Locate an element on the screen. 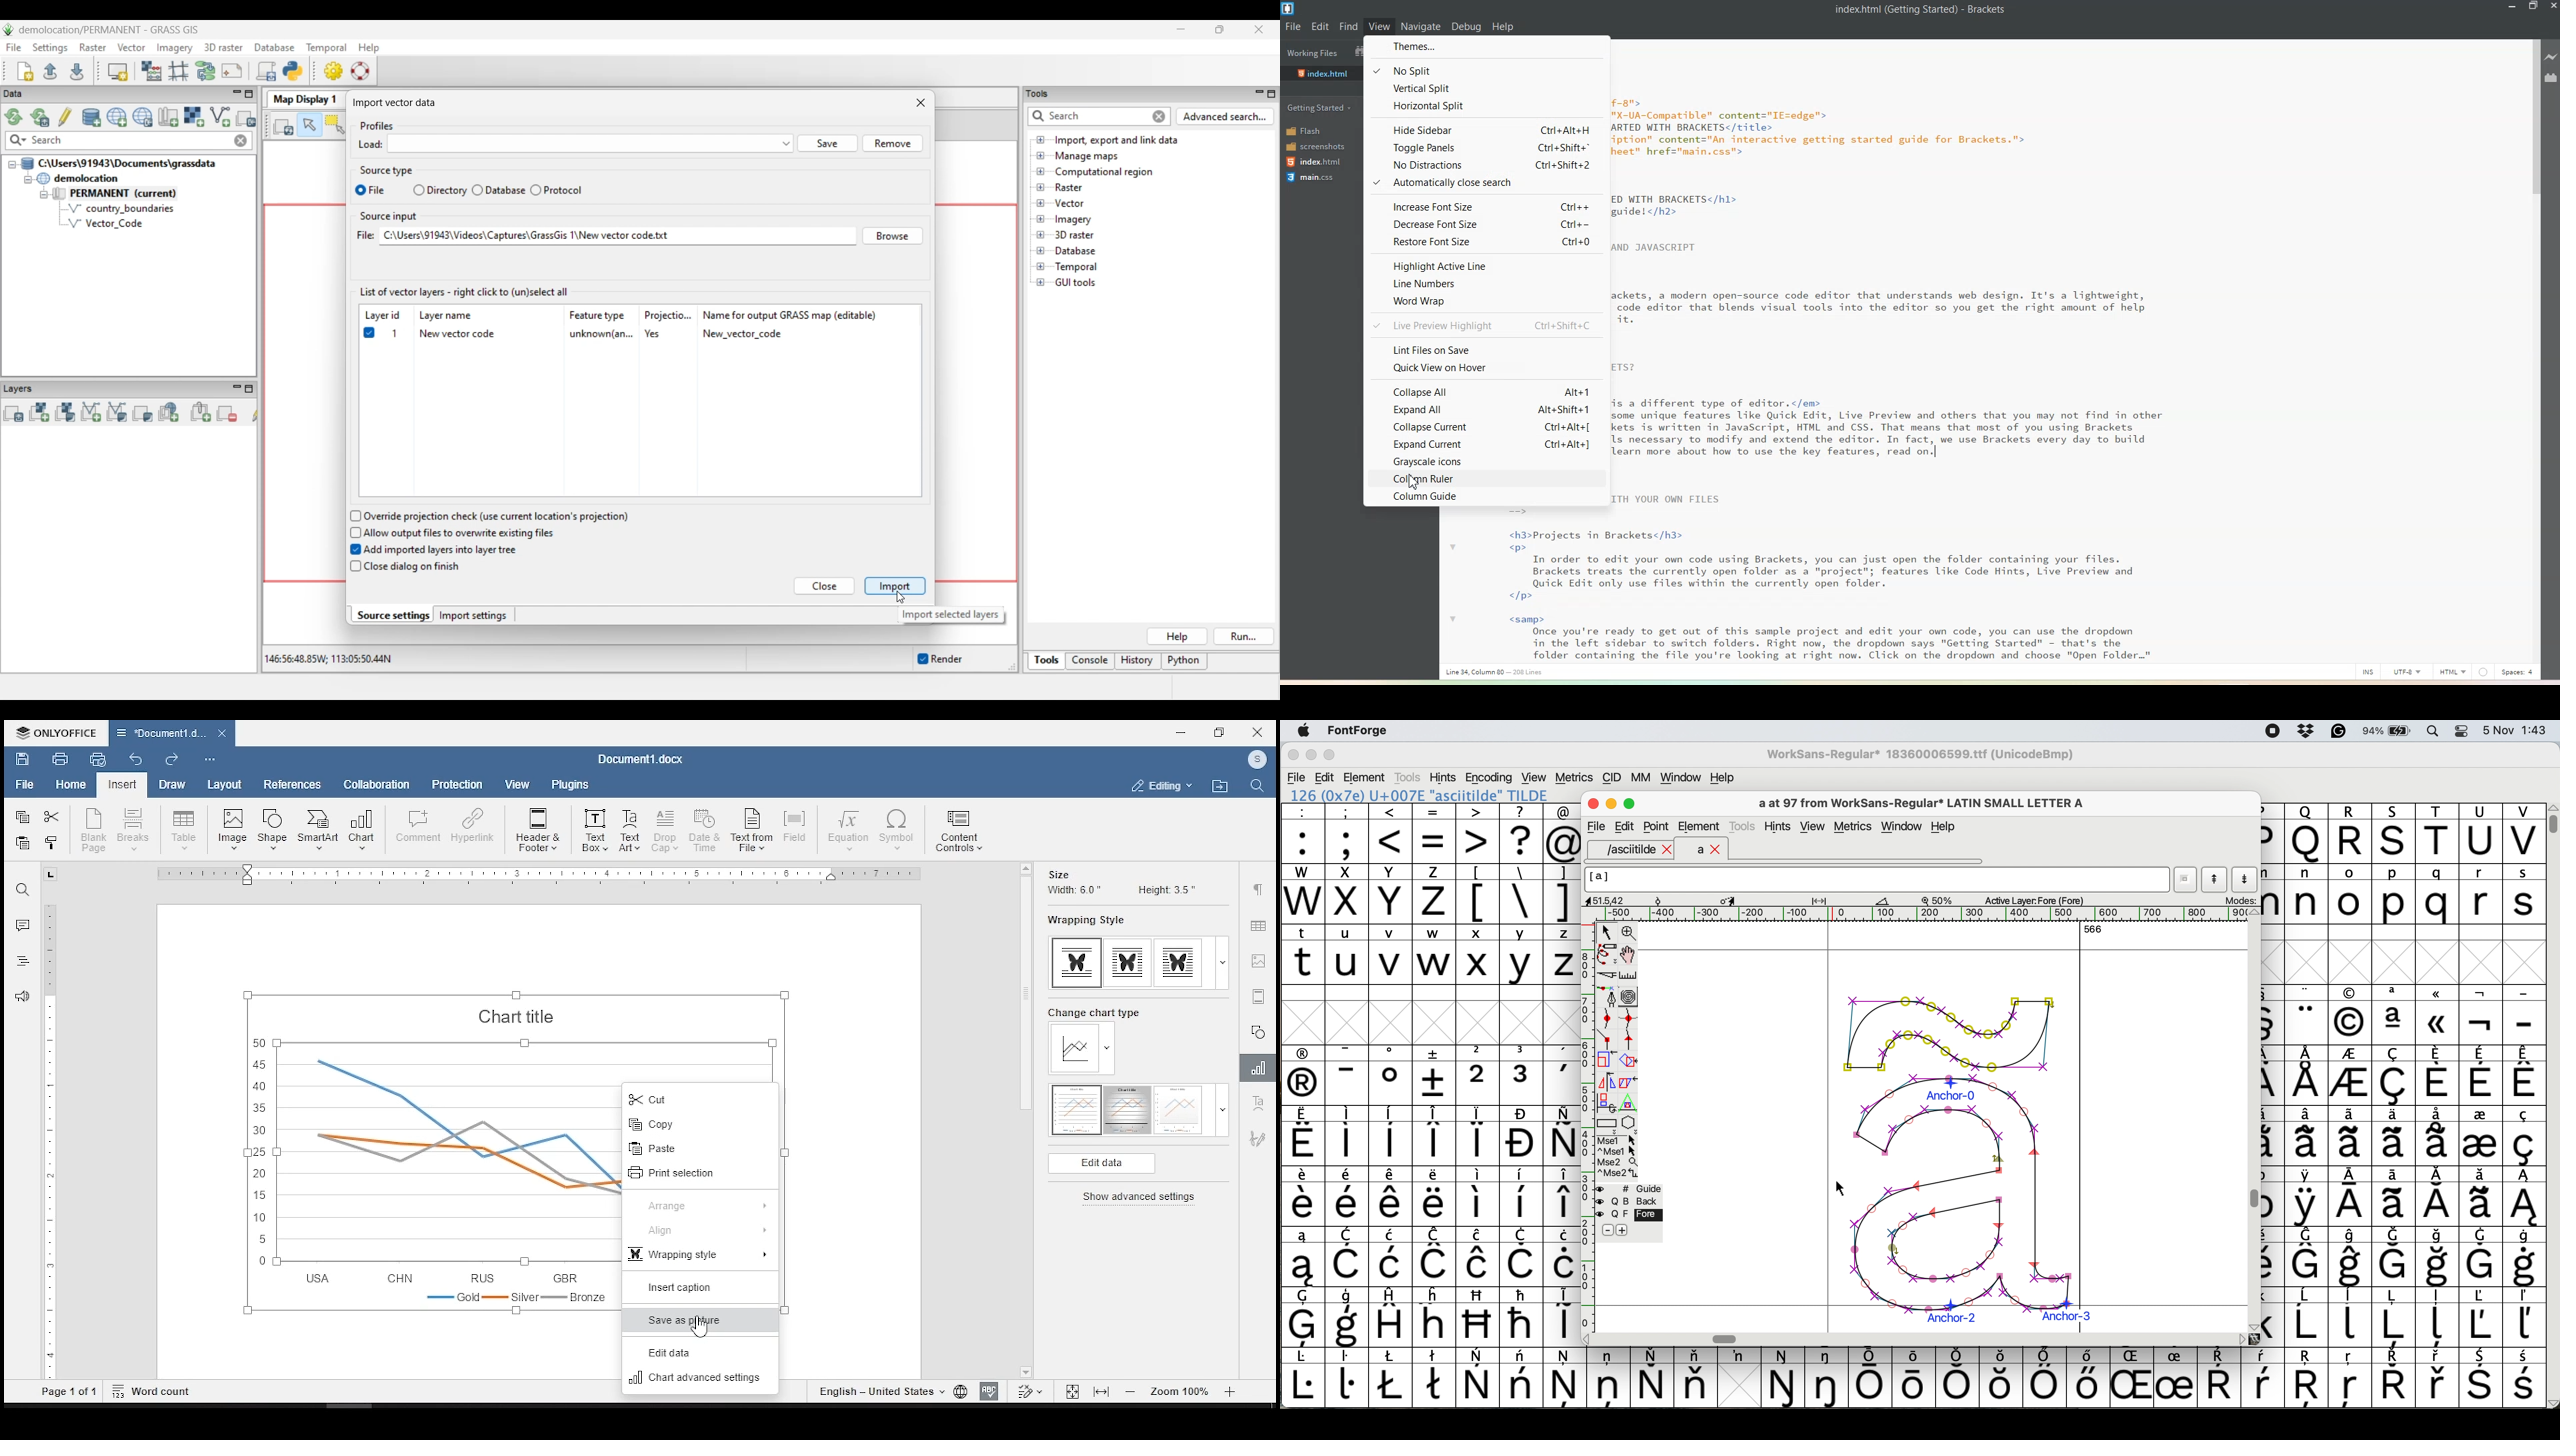  perform a perspective transformation on selection is located at coordinates (1628, 1104).